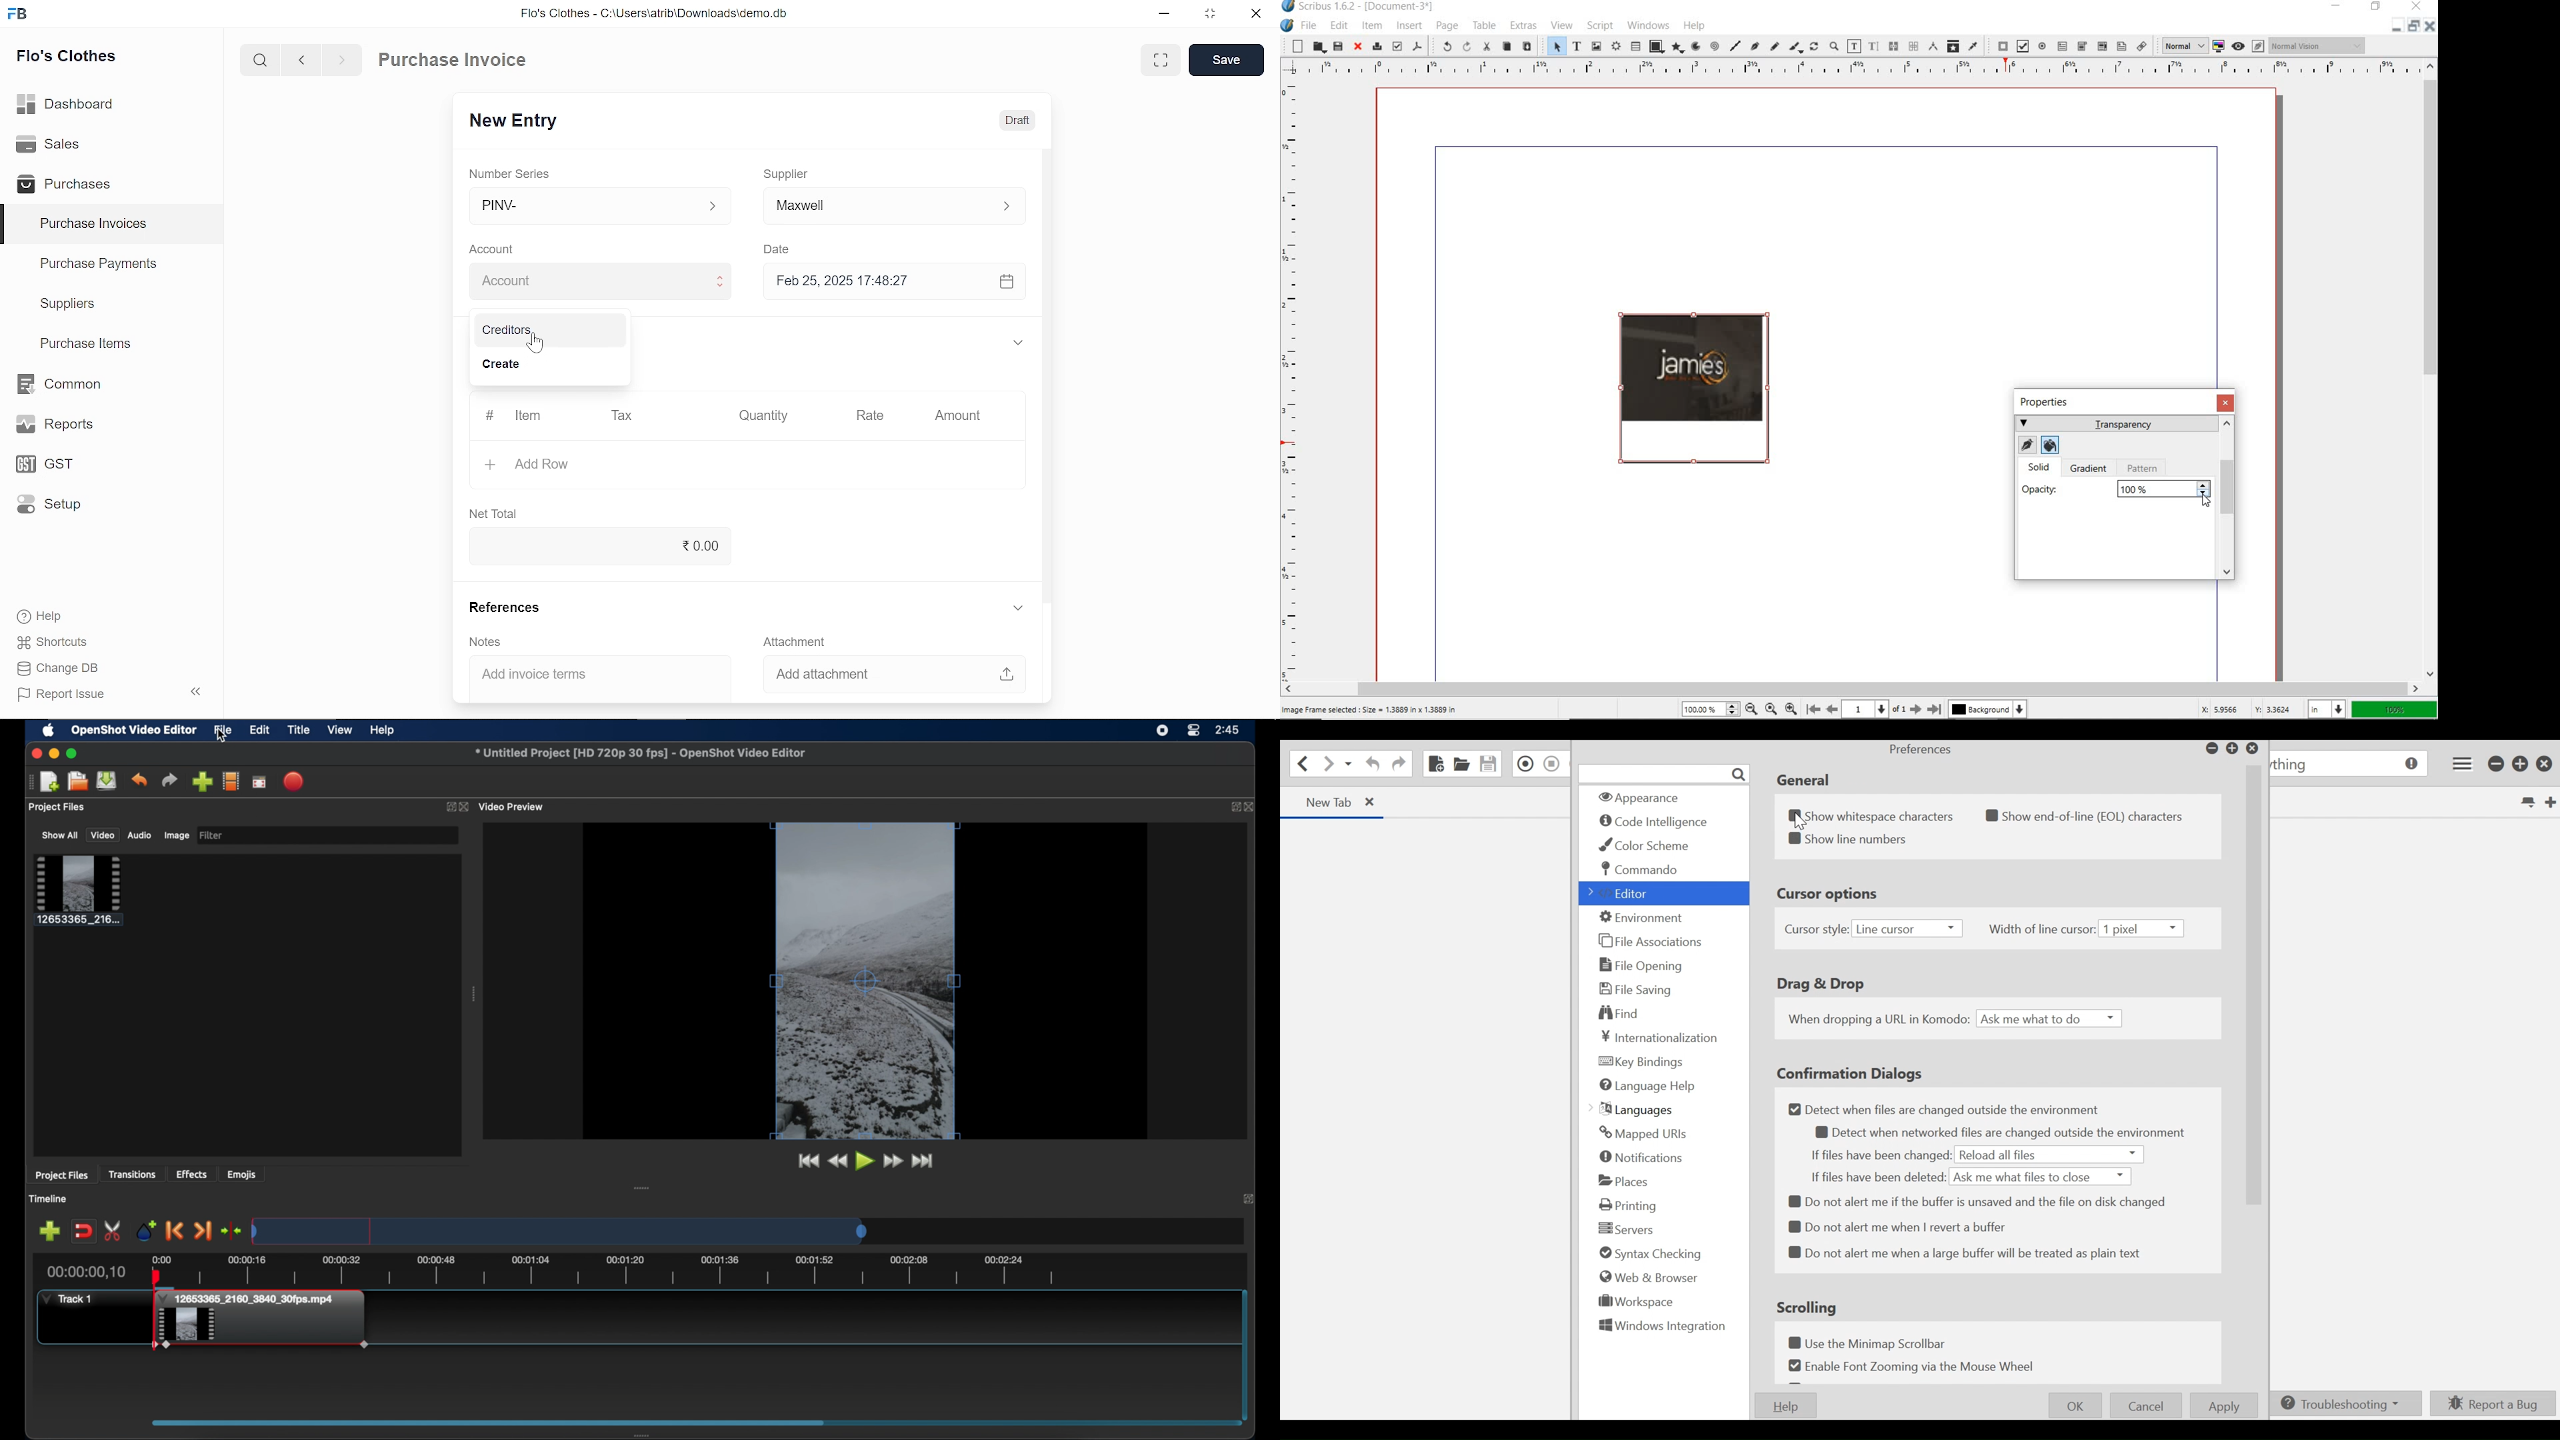 The image size is (2576, 1456). What do you see at coordinates (2205, 503) in the screenshot?
I see `mouse pointer` at bounding box center [2205, 503].